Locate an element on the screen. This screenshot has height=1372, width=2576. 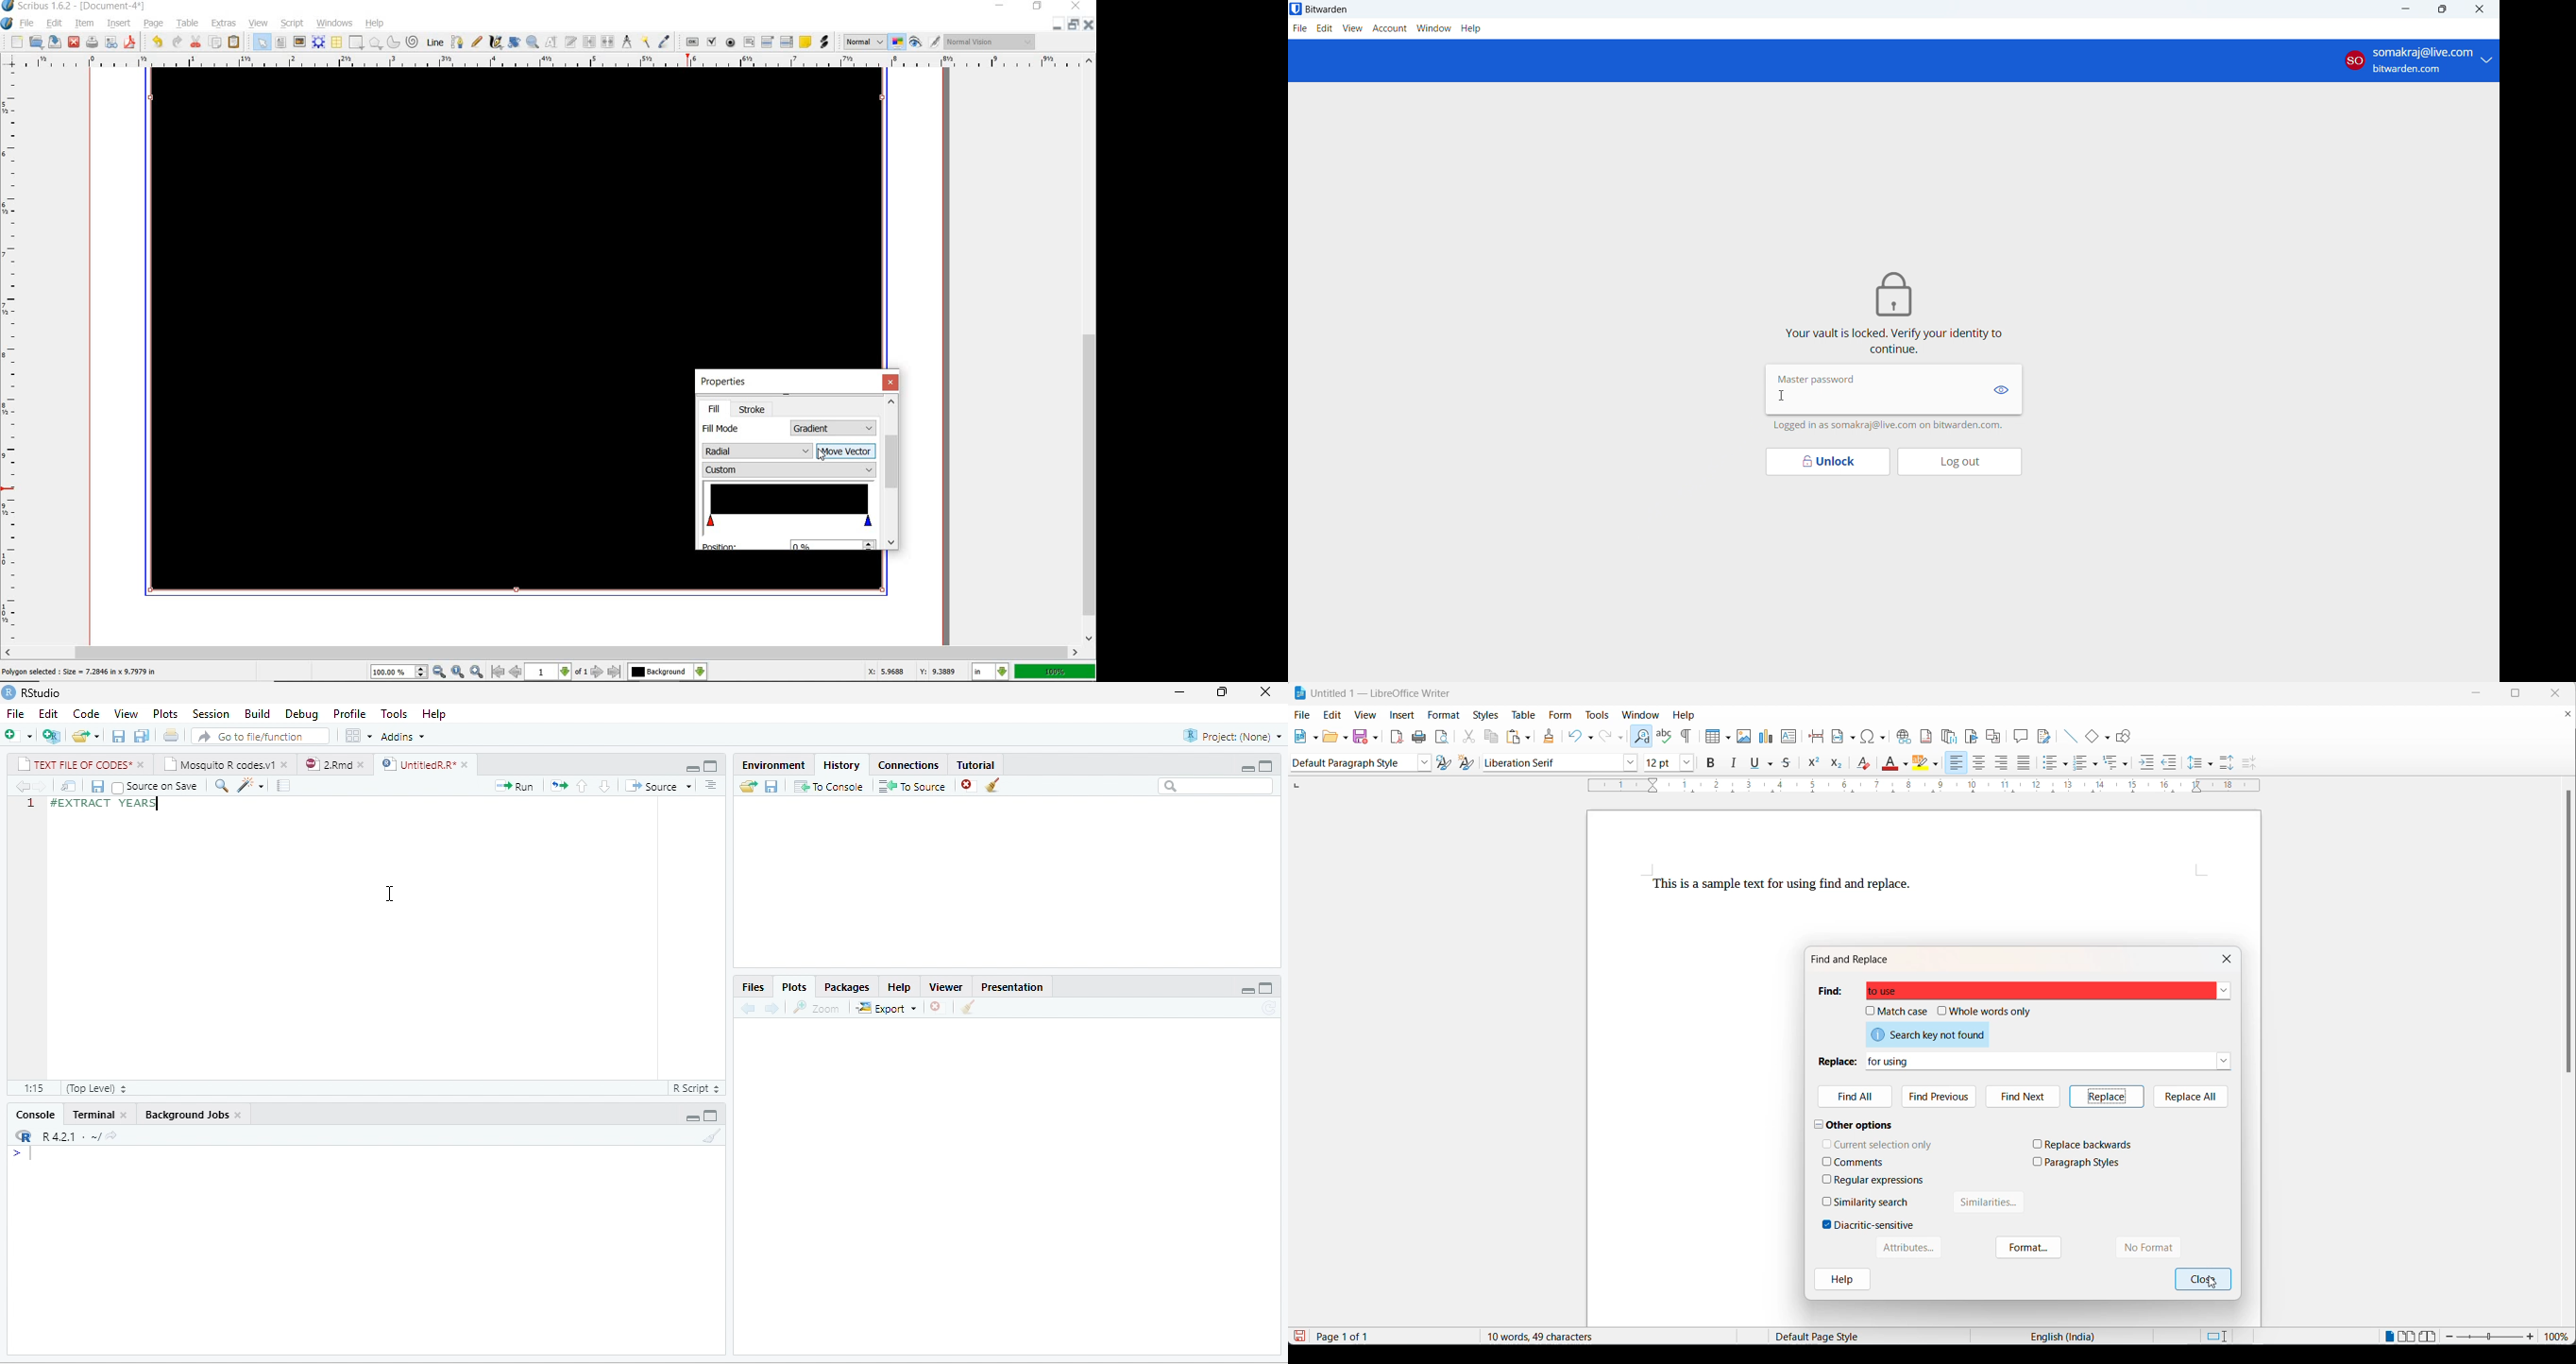
options is located at coordinates (710, 785).